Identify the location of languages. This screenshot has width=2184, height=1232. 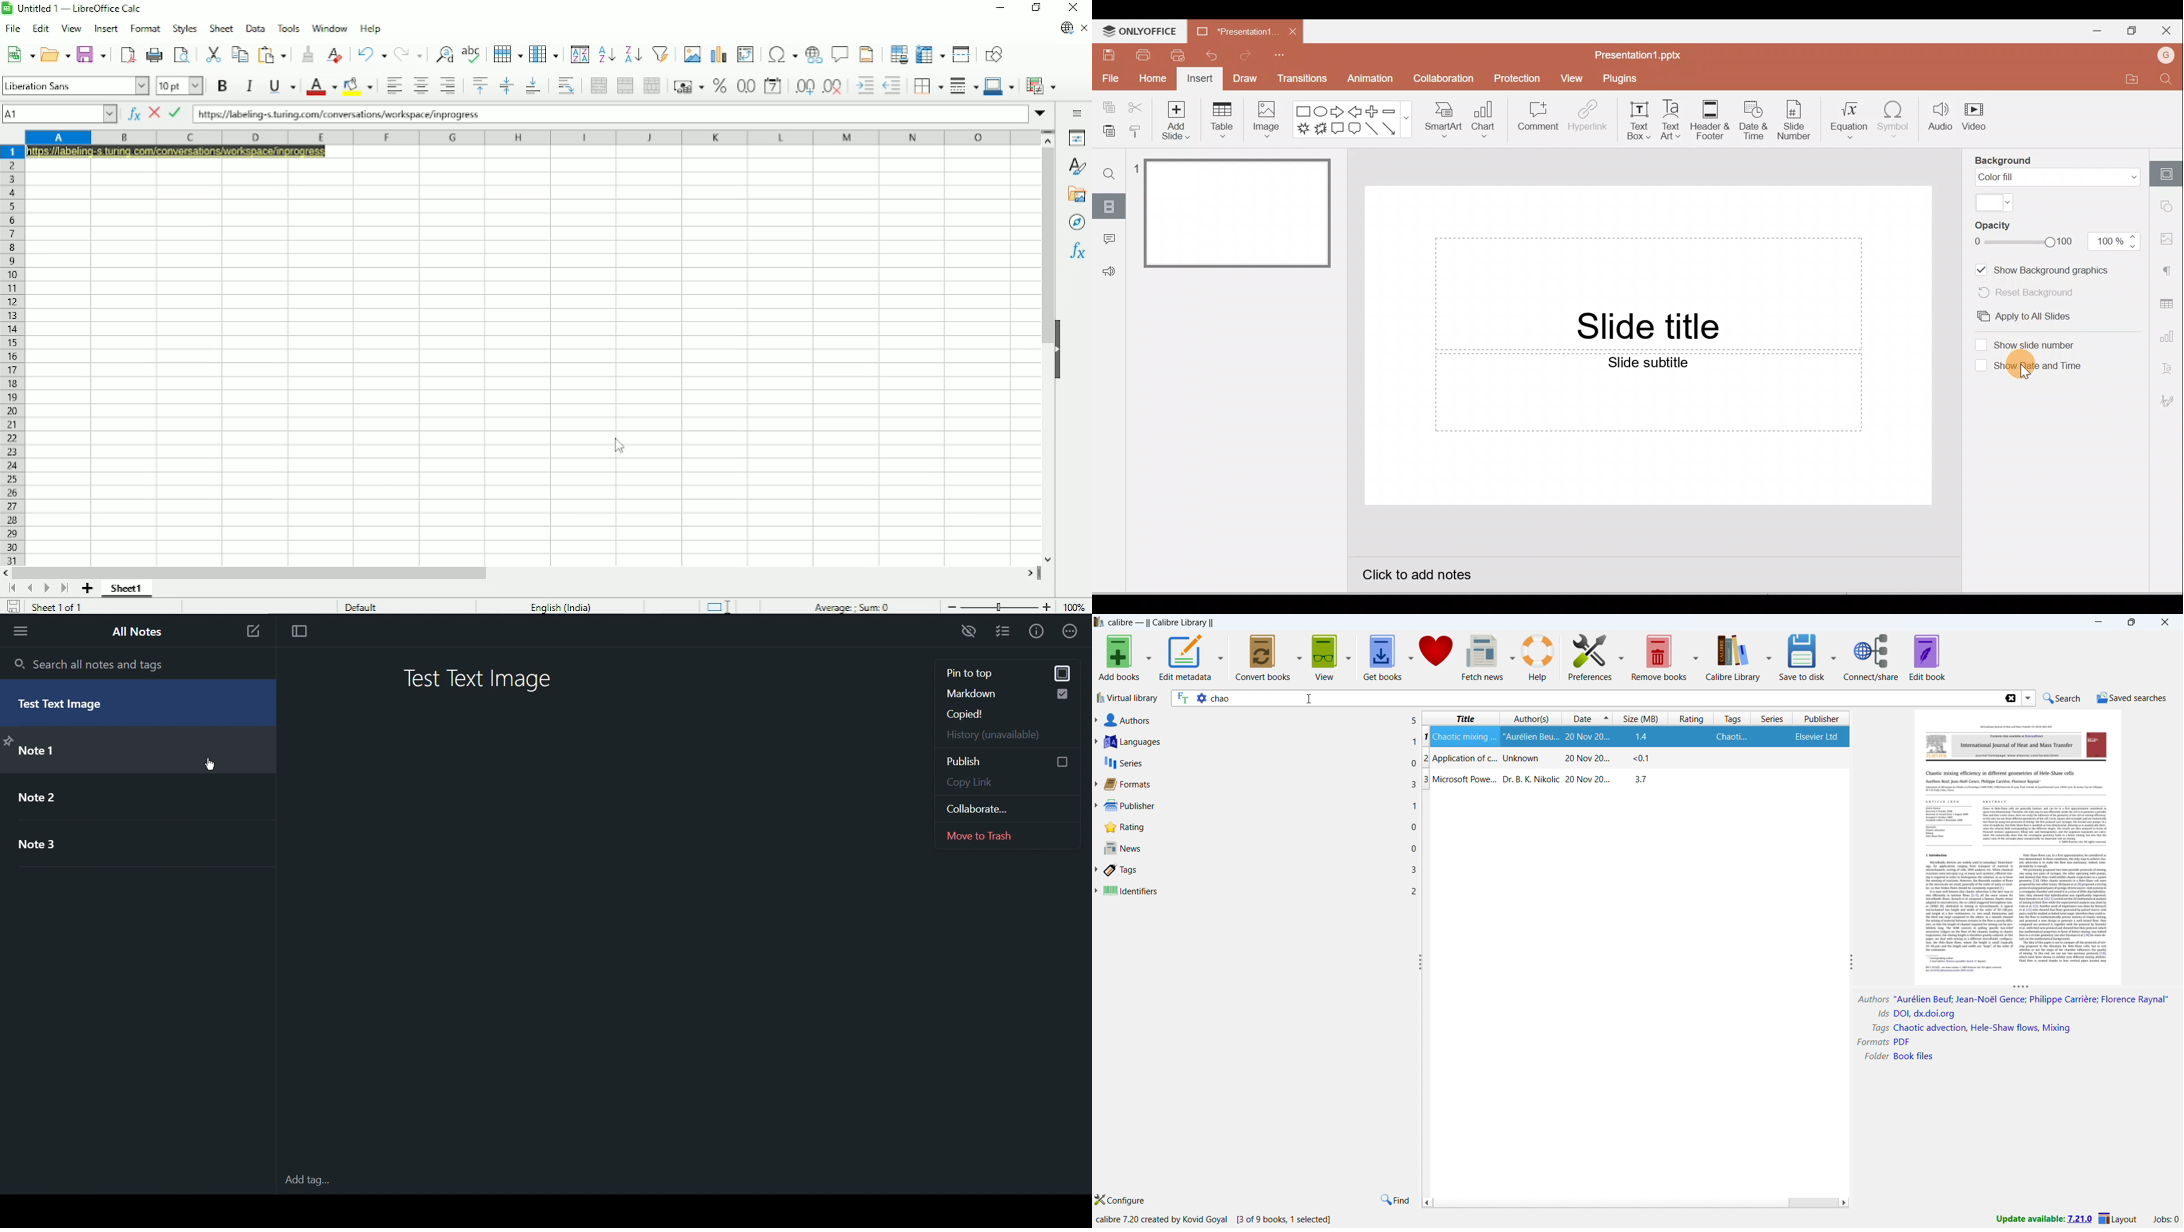
(1261, 742).